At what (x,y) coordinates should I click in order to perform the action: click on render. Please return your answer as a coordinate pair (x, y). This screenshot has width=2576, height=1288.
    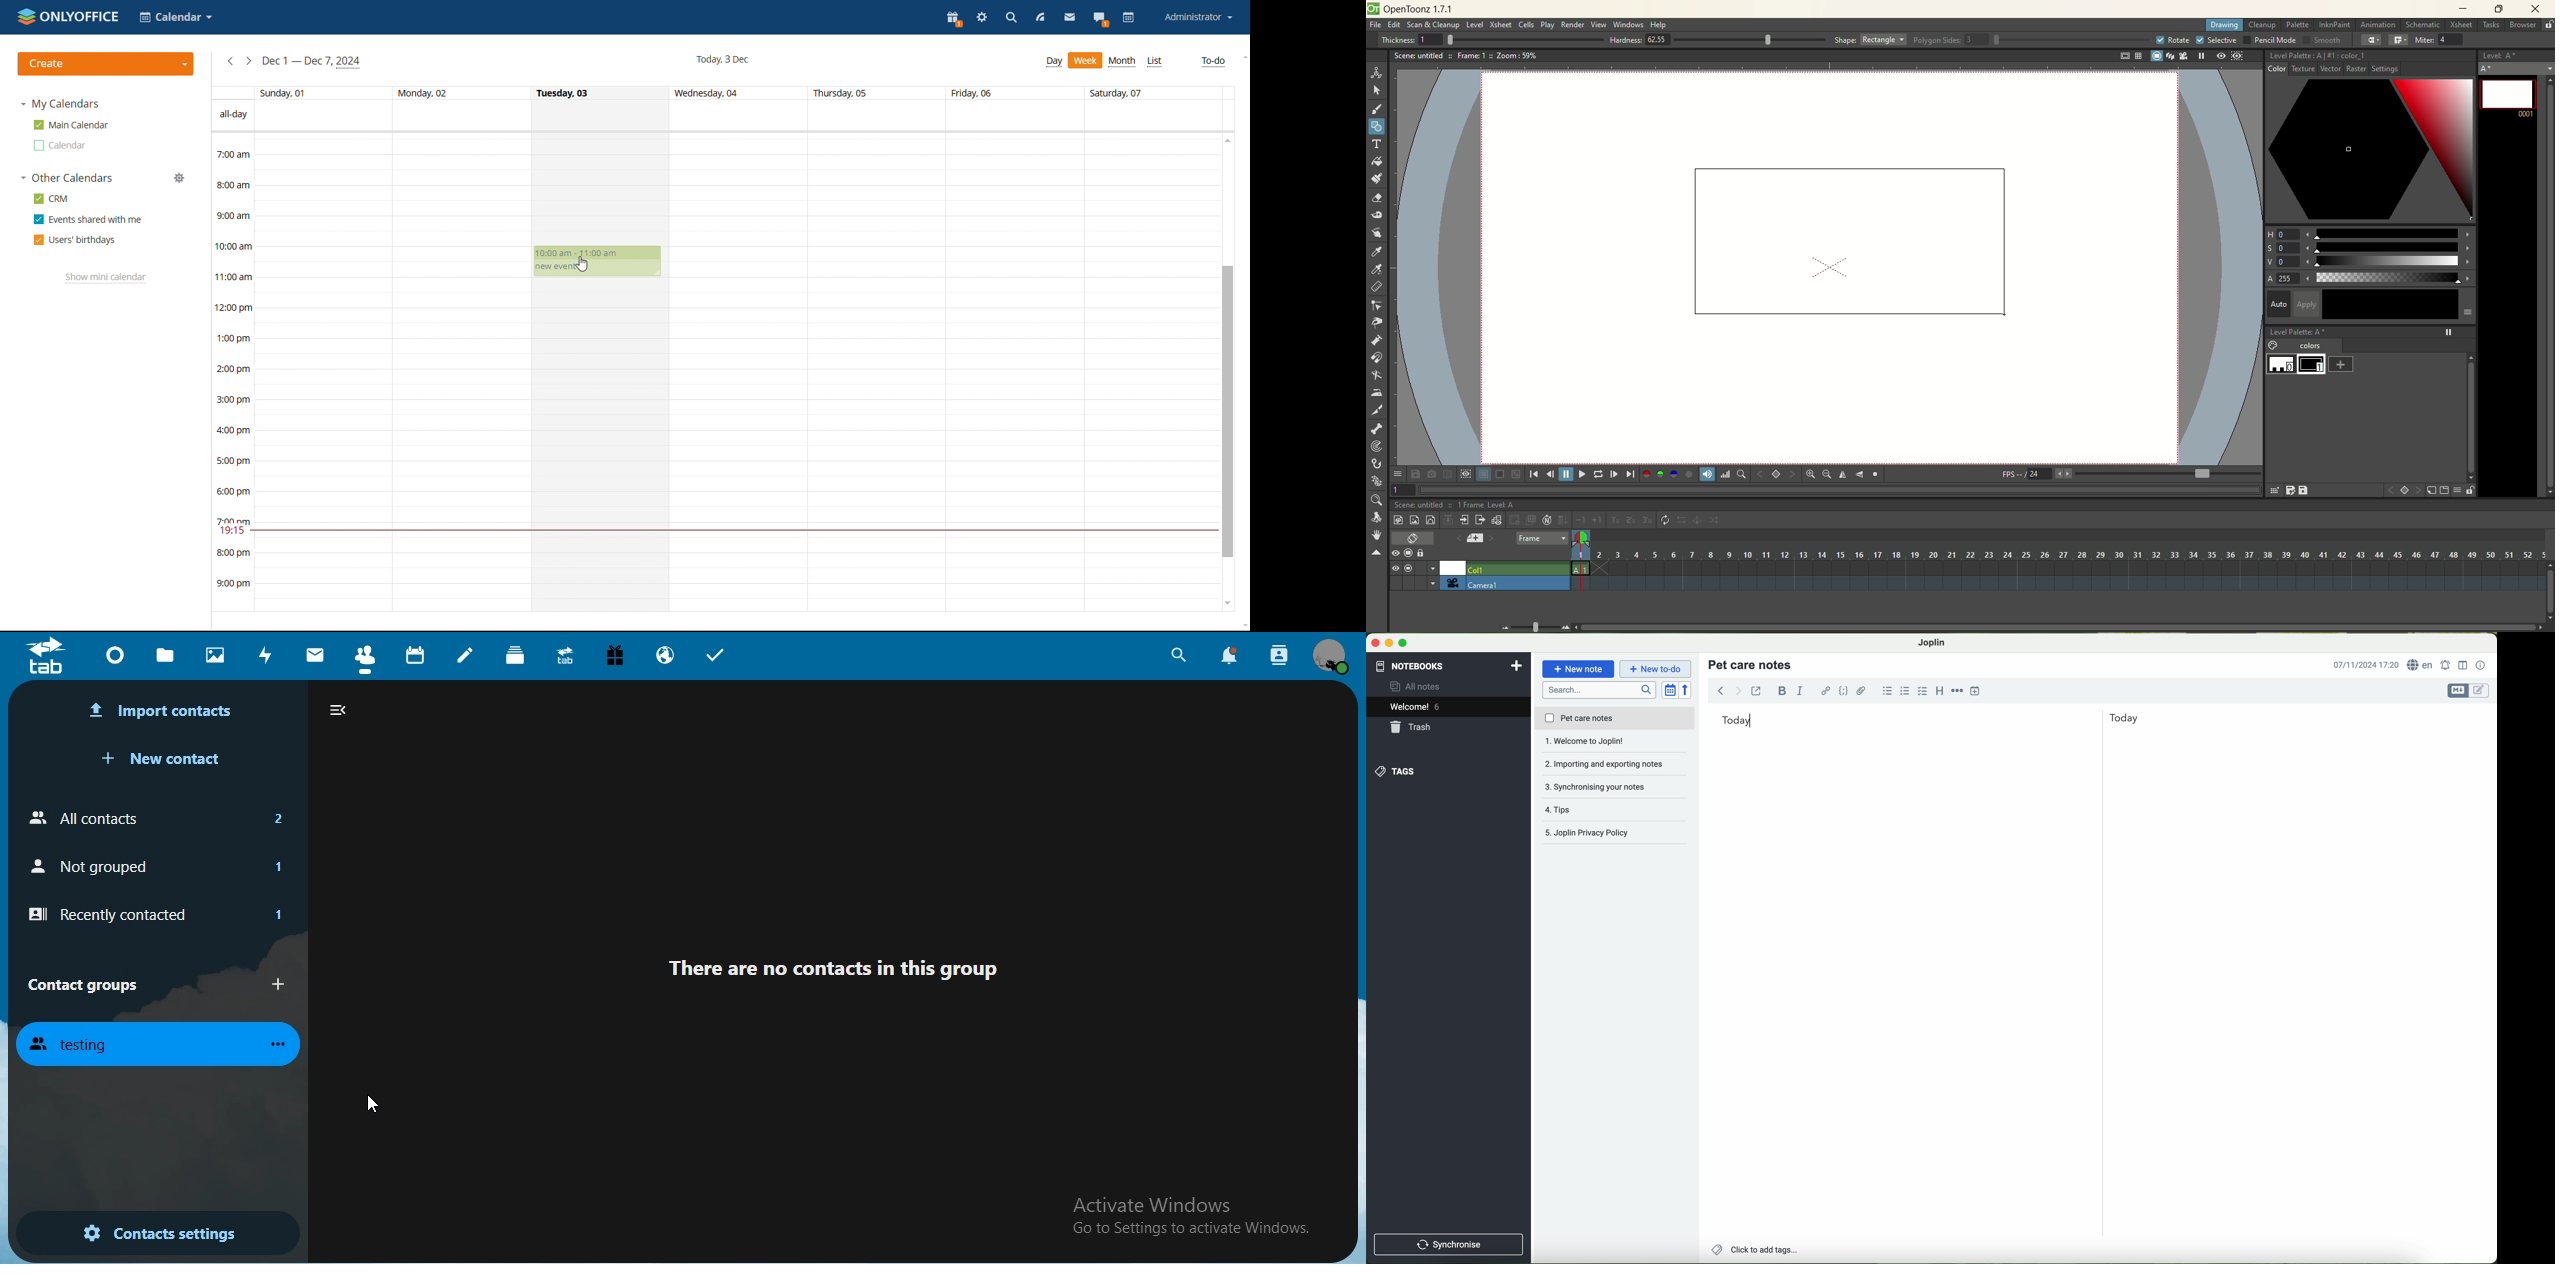
    Looking at the image, I should click on (1574, 25).